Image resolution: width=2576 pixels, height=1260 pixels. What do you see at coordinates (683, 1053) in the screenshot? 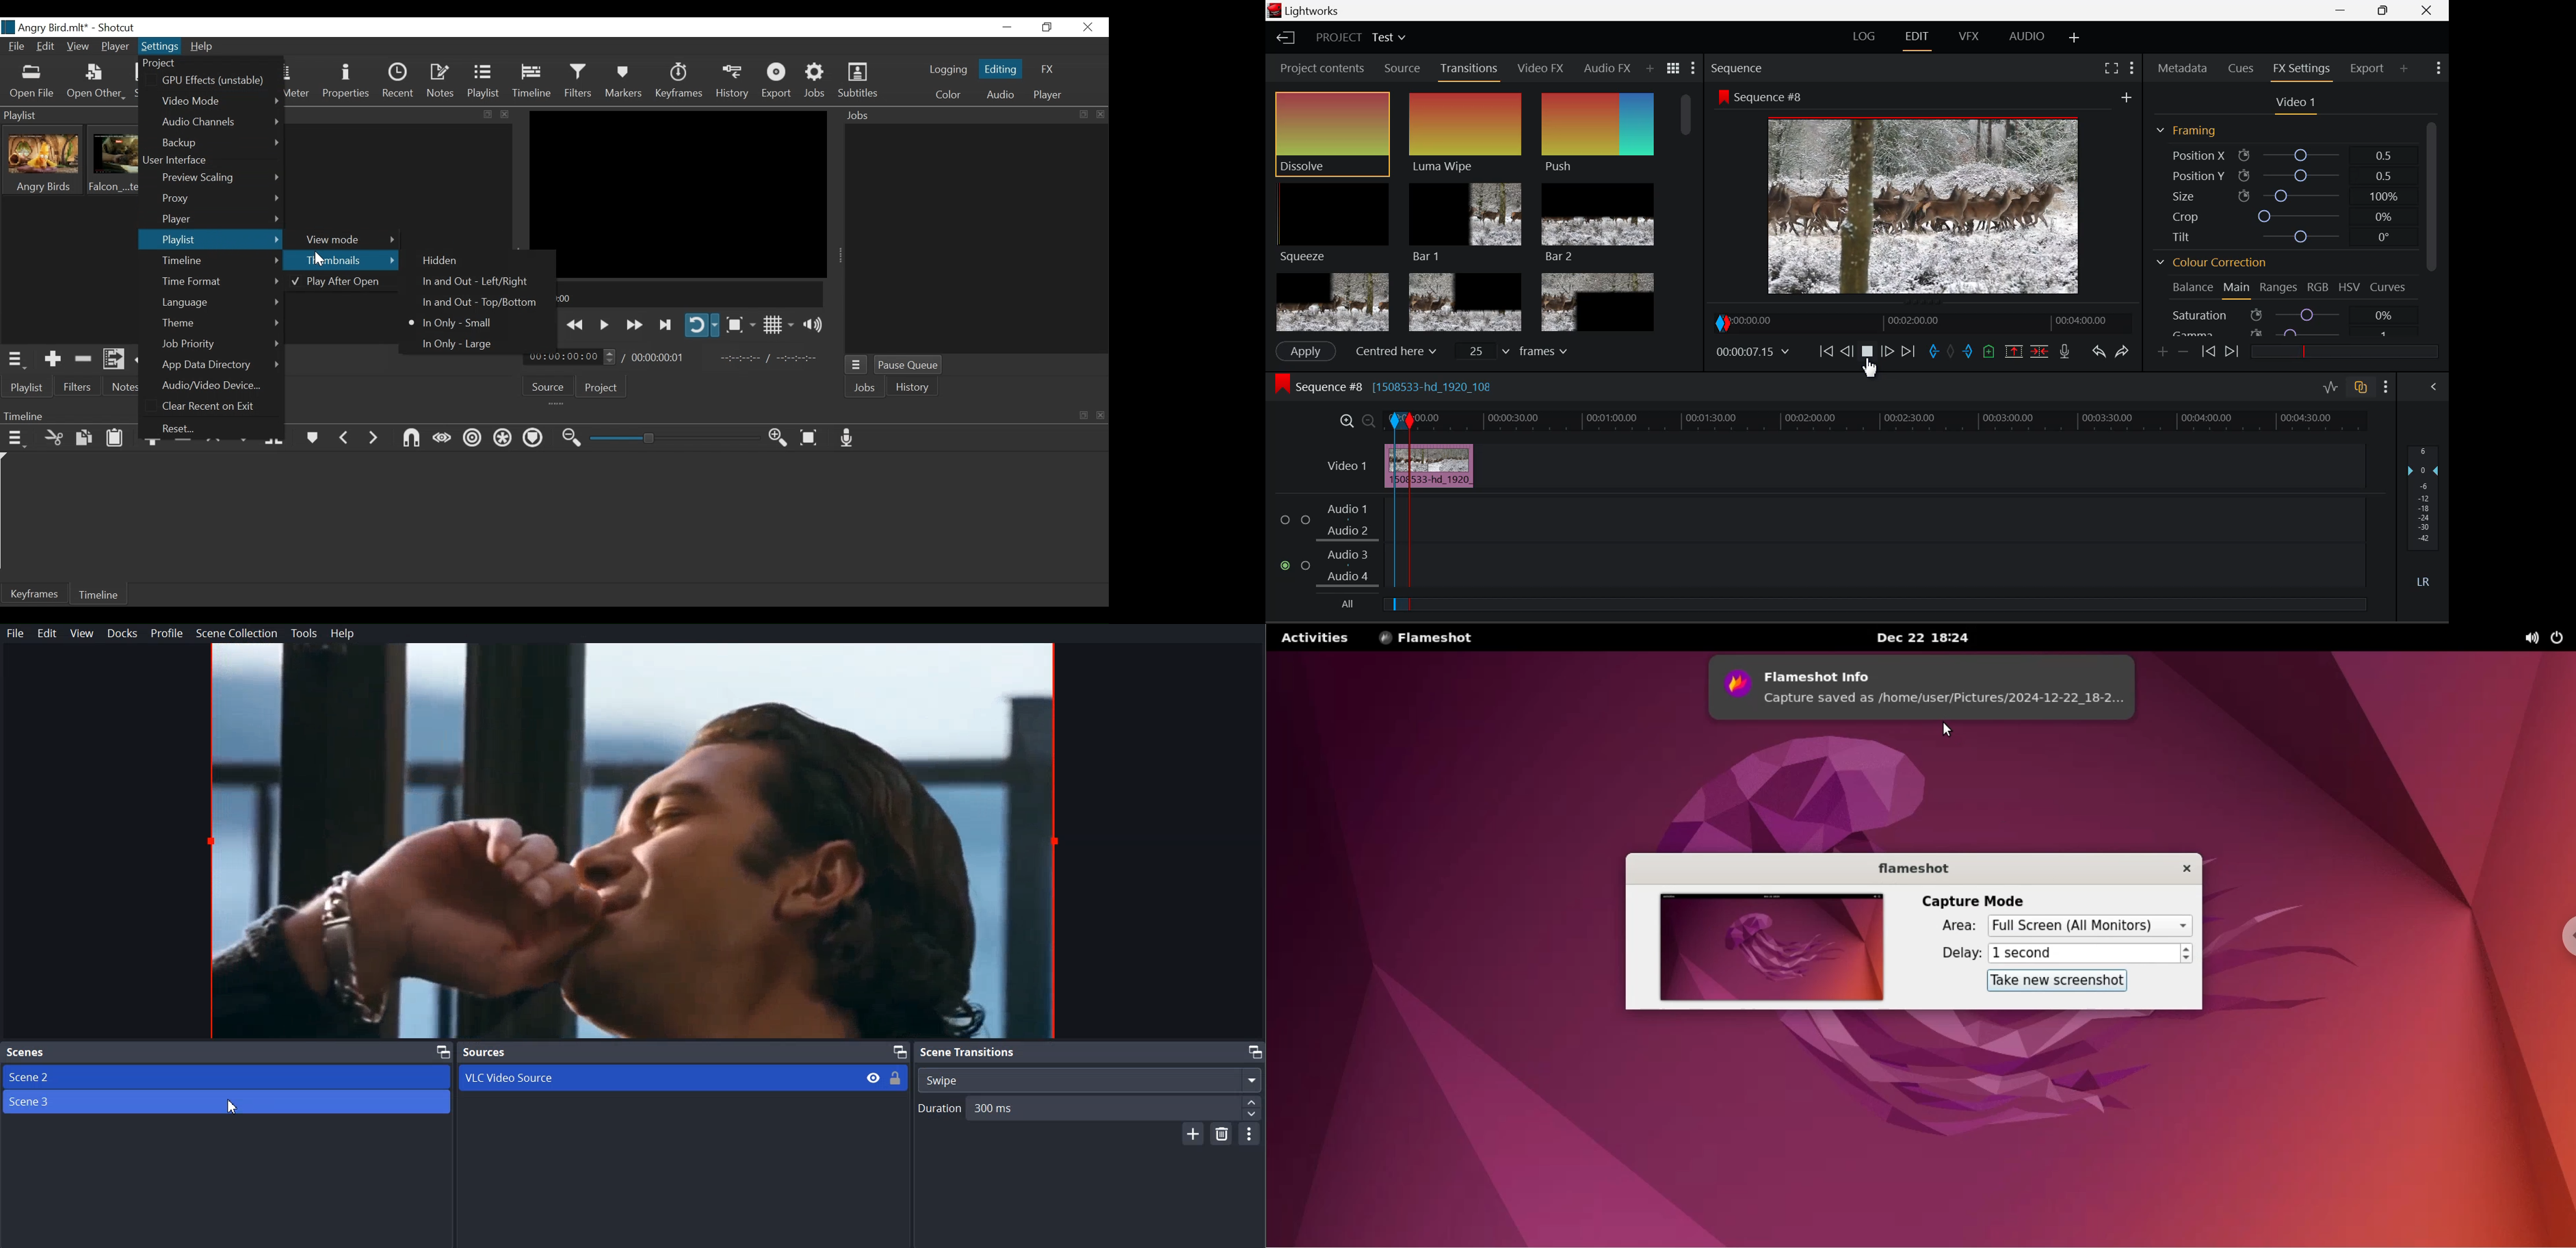
I see `Source` at bounding box center [683, 1053].